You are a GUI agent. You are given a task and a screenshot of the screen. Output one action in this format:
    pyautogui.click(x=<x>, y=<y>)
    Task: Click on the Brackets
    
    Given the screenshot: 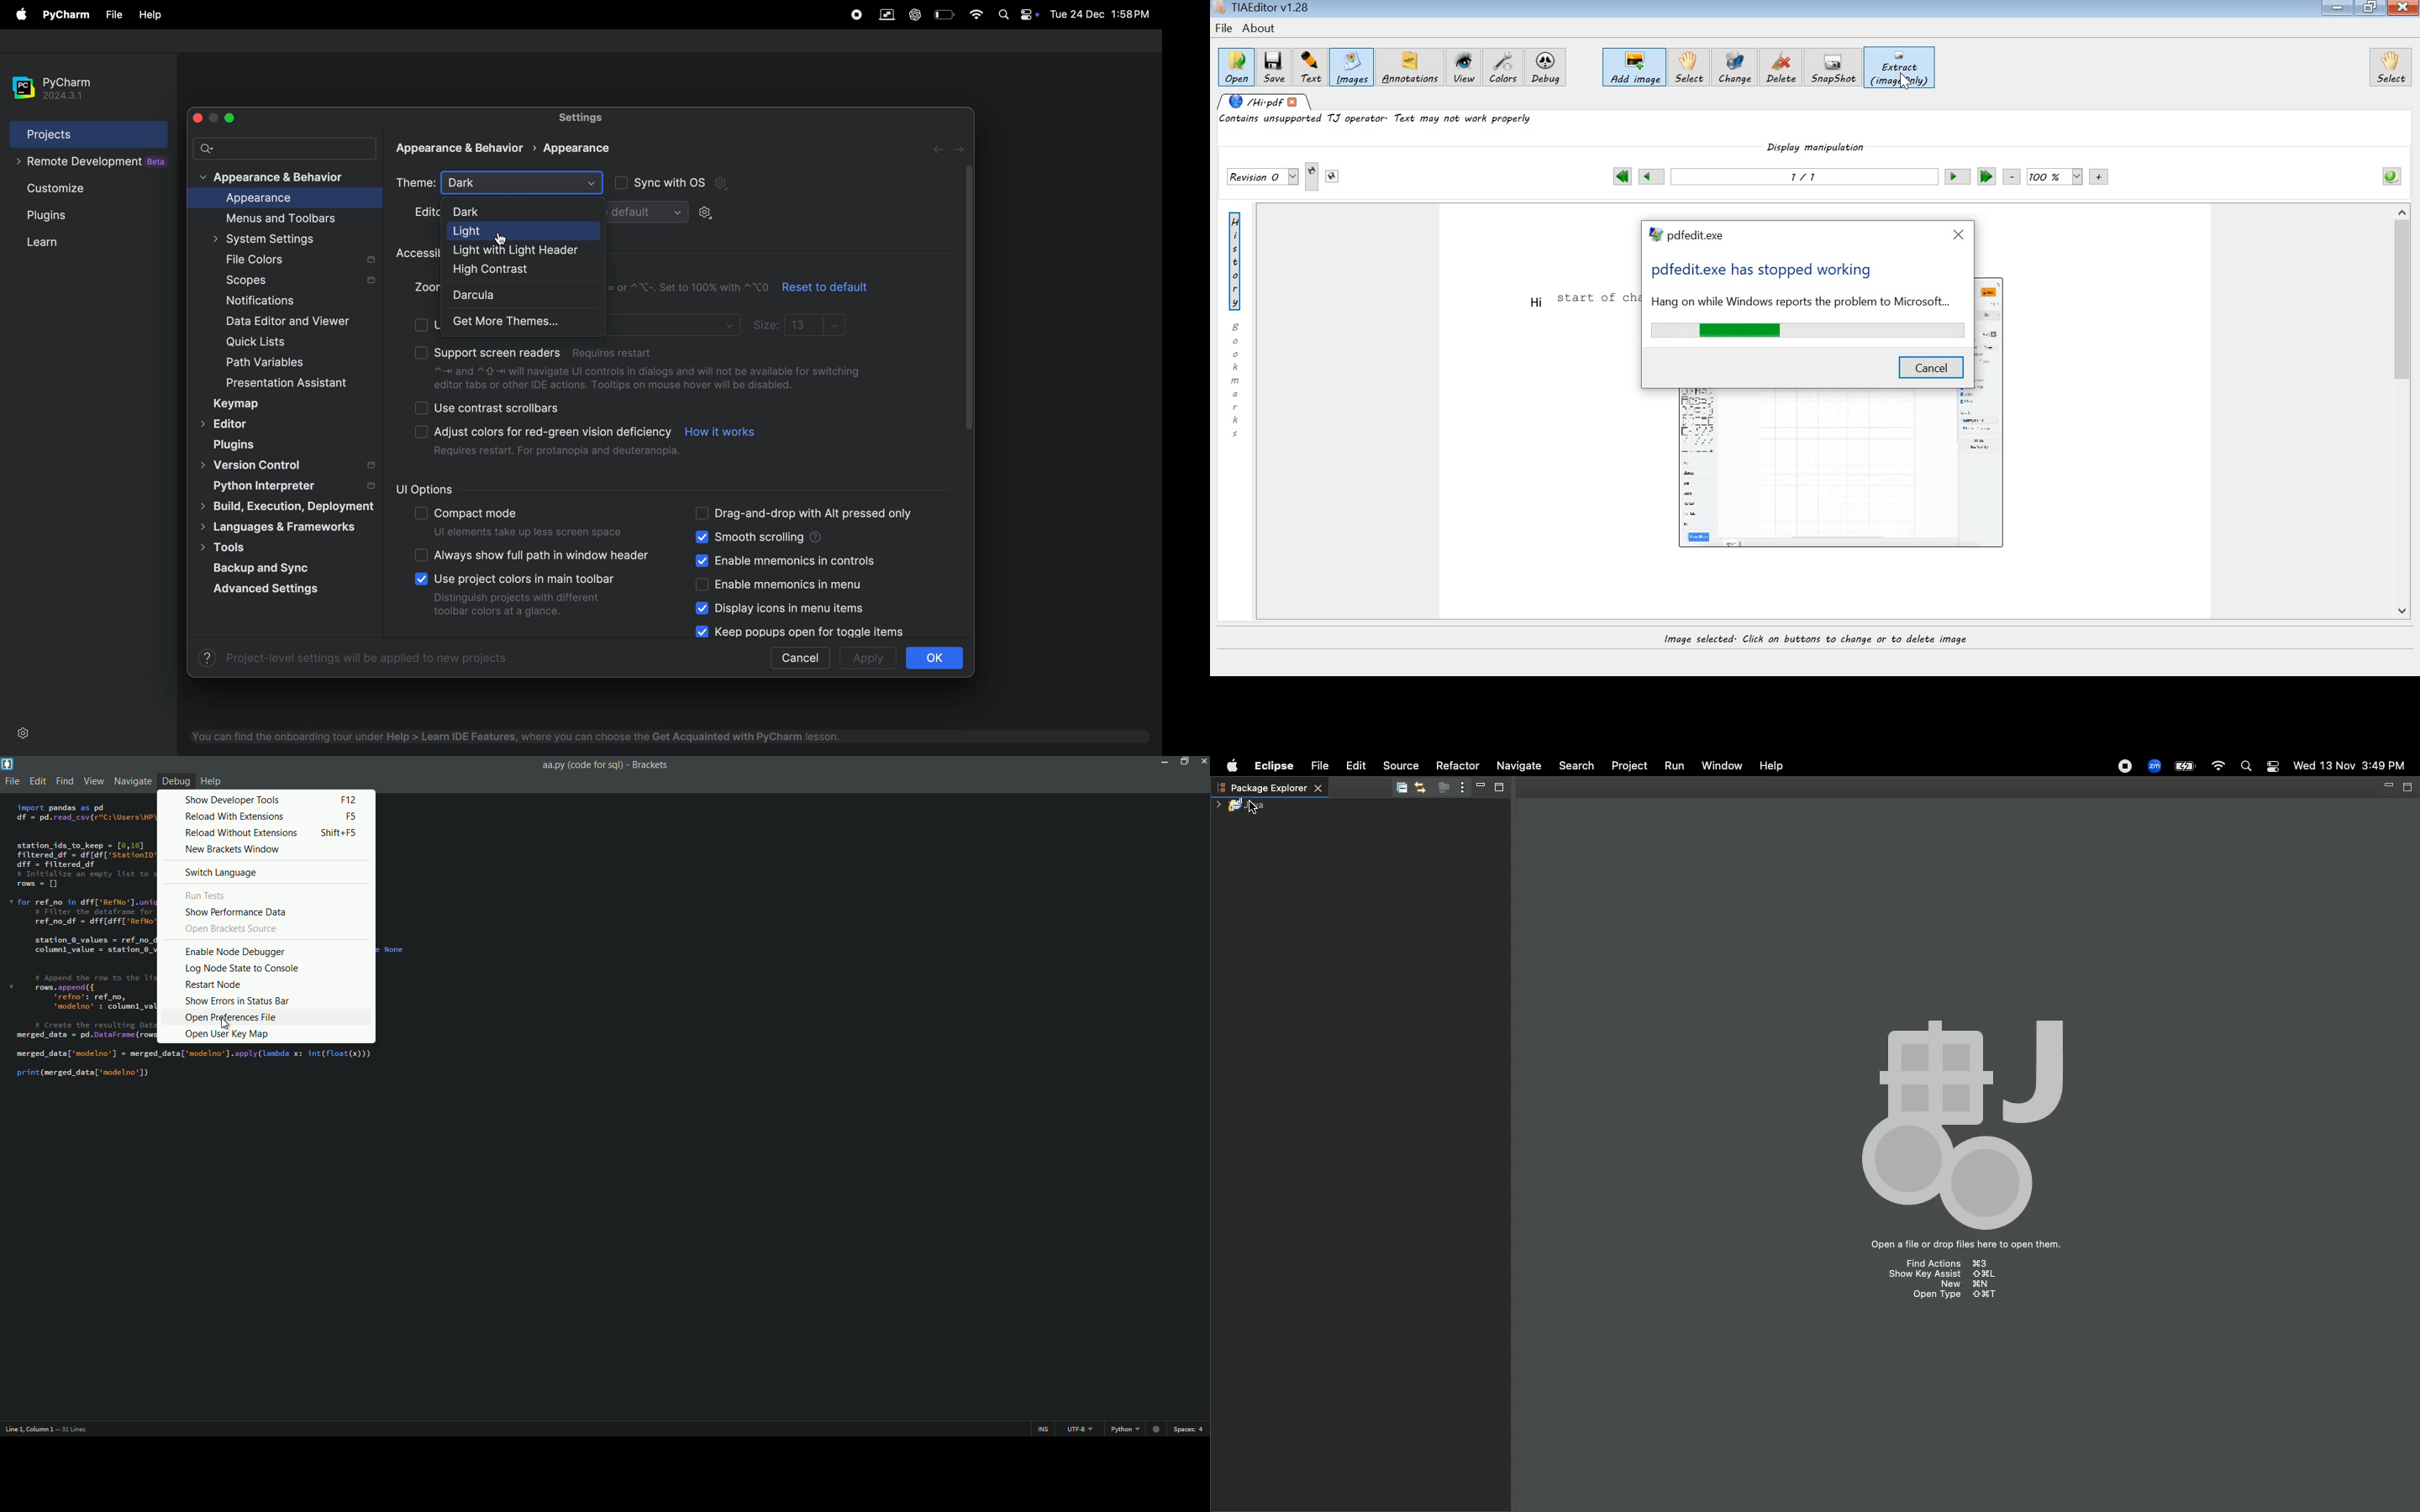 What is the action you would take?
    pyautogui.click(x=653, y=765)
    